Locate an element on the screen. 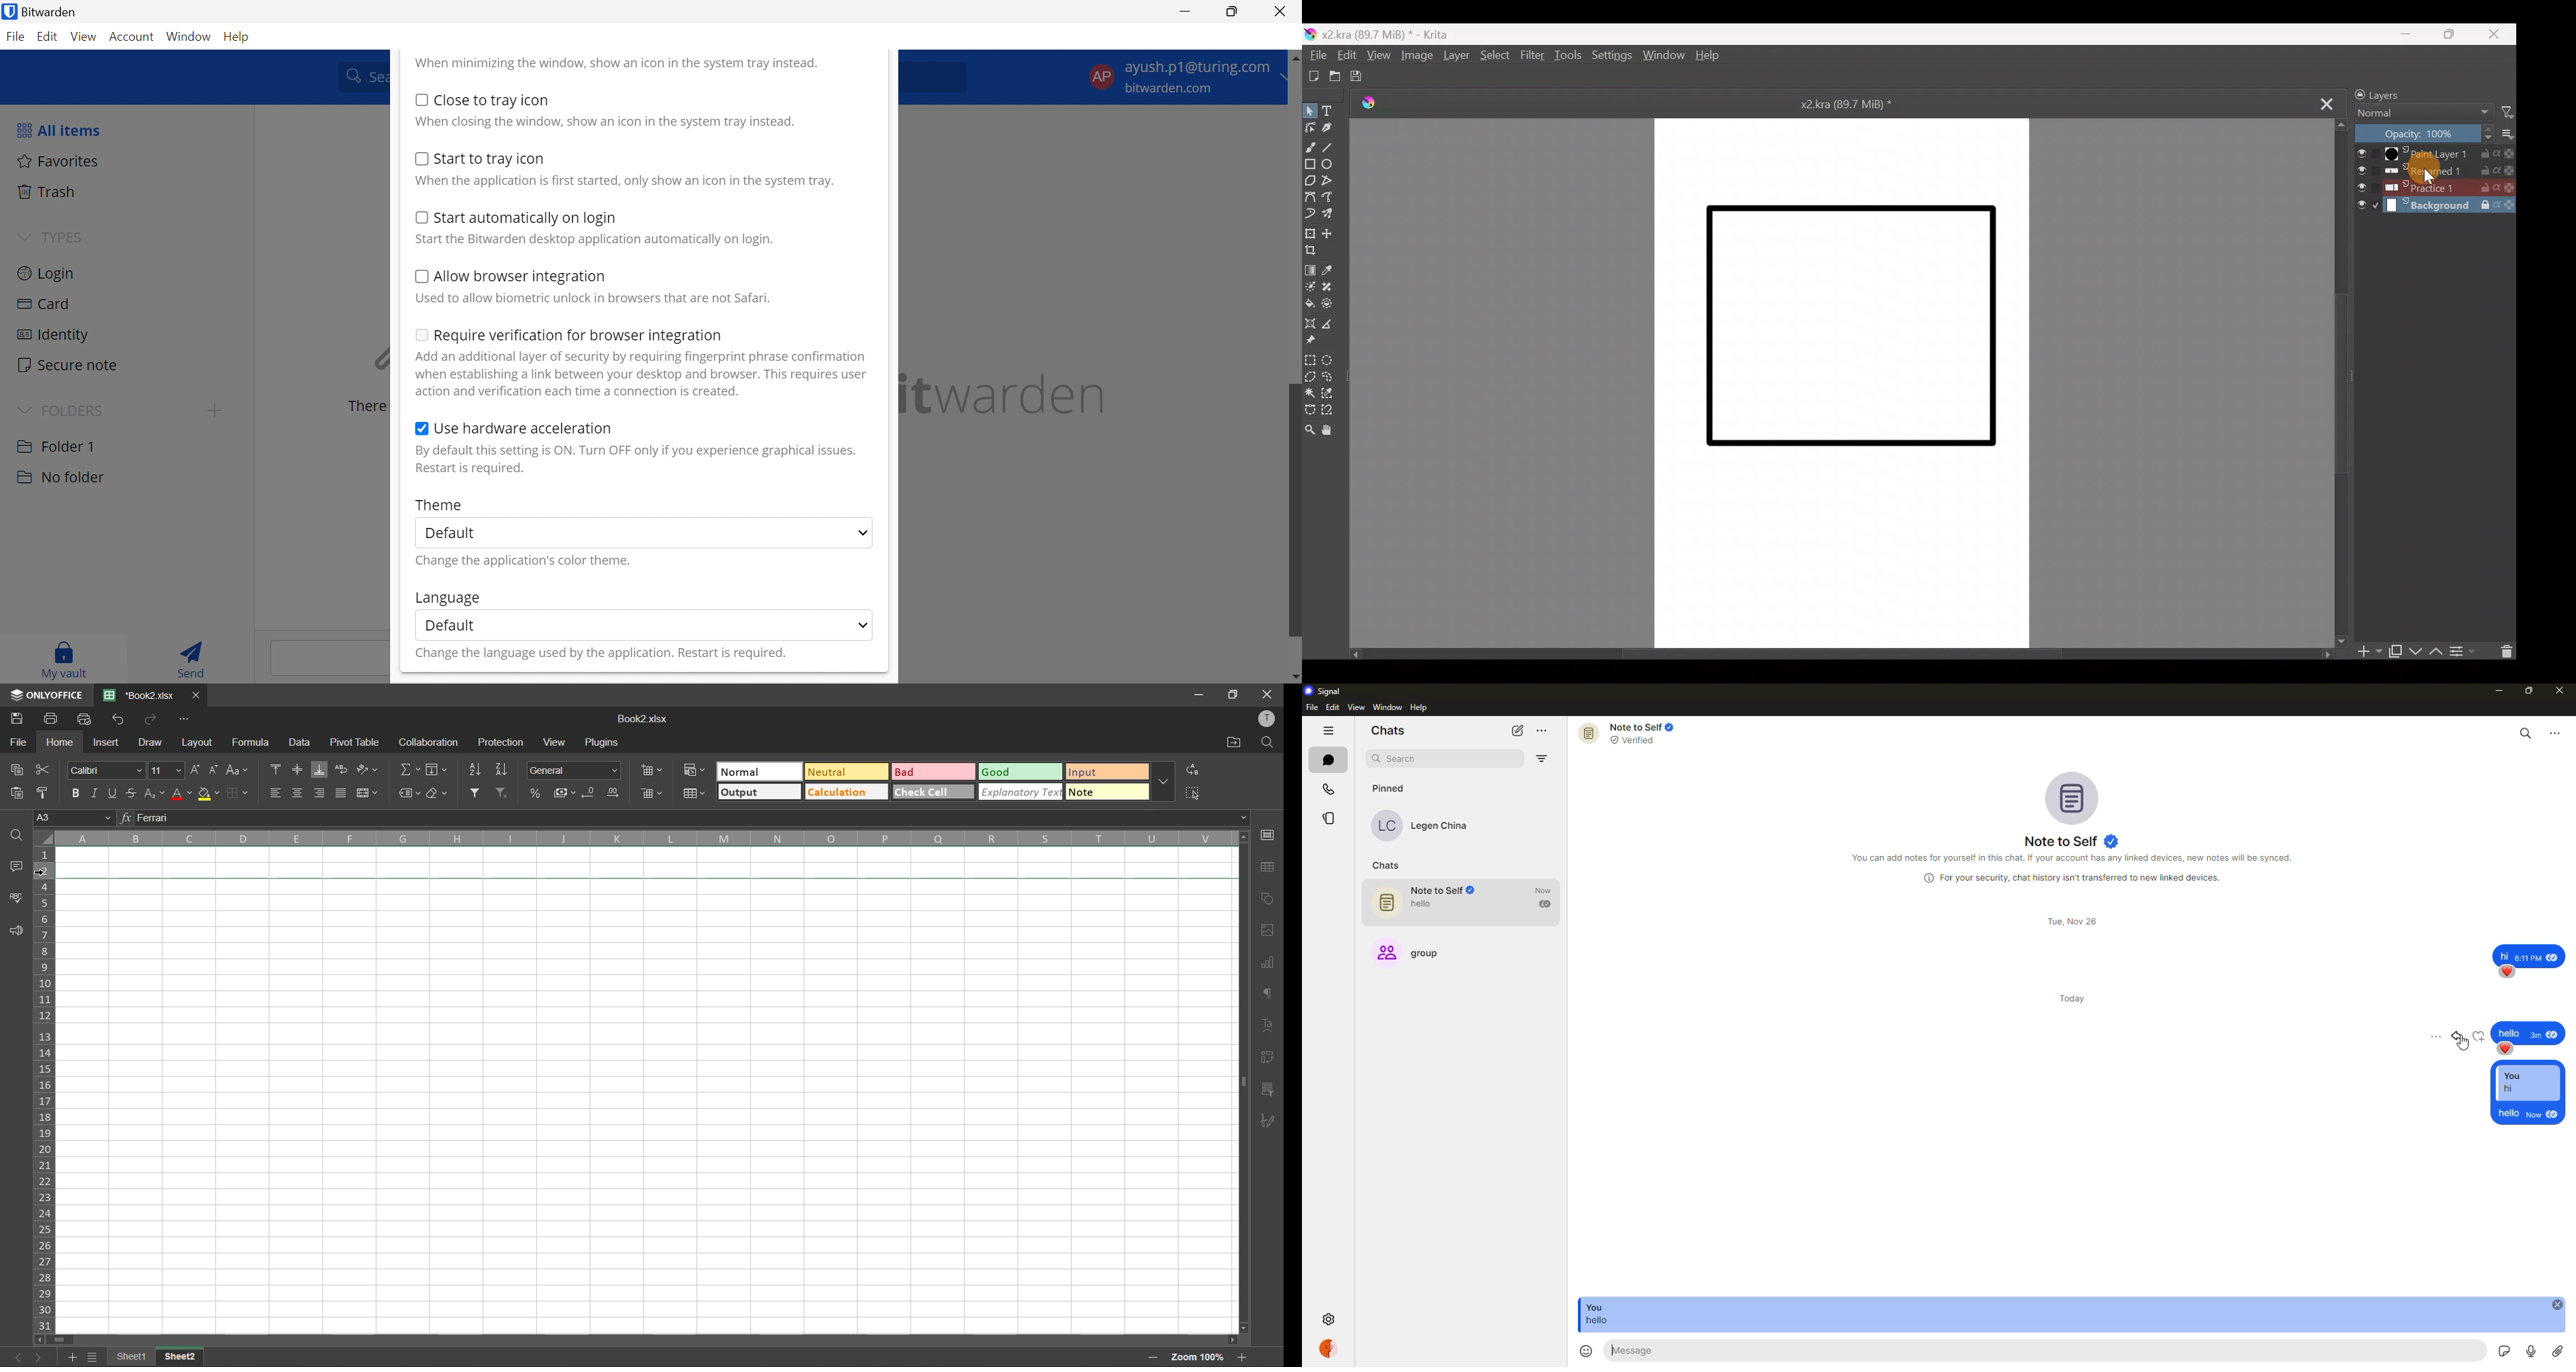 This screenshot has height=1372, width=2576. Image is located at coordinates (1418, 56).